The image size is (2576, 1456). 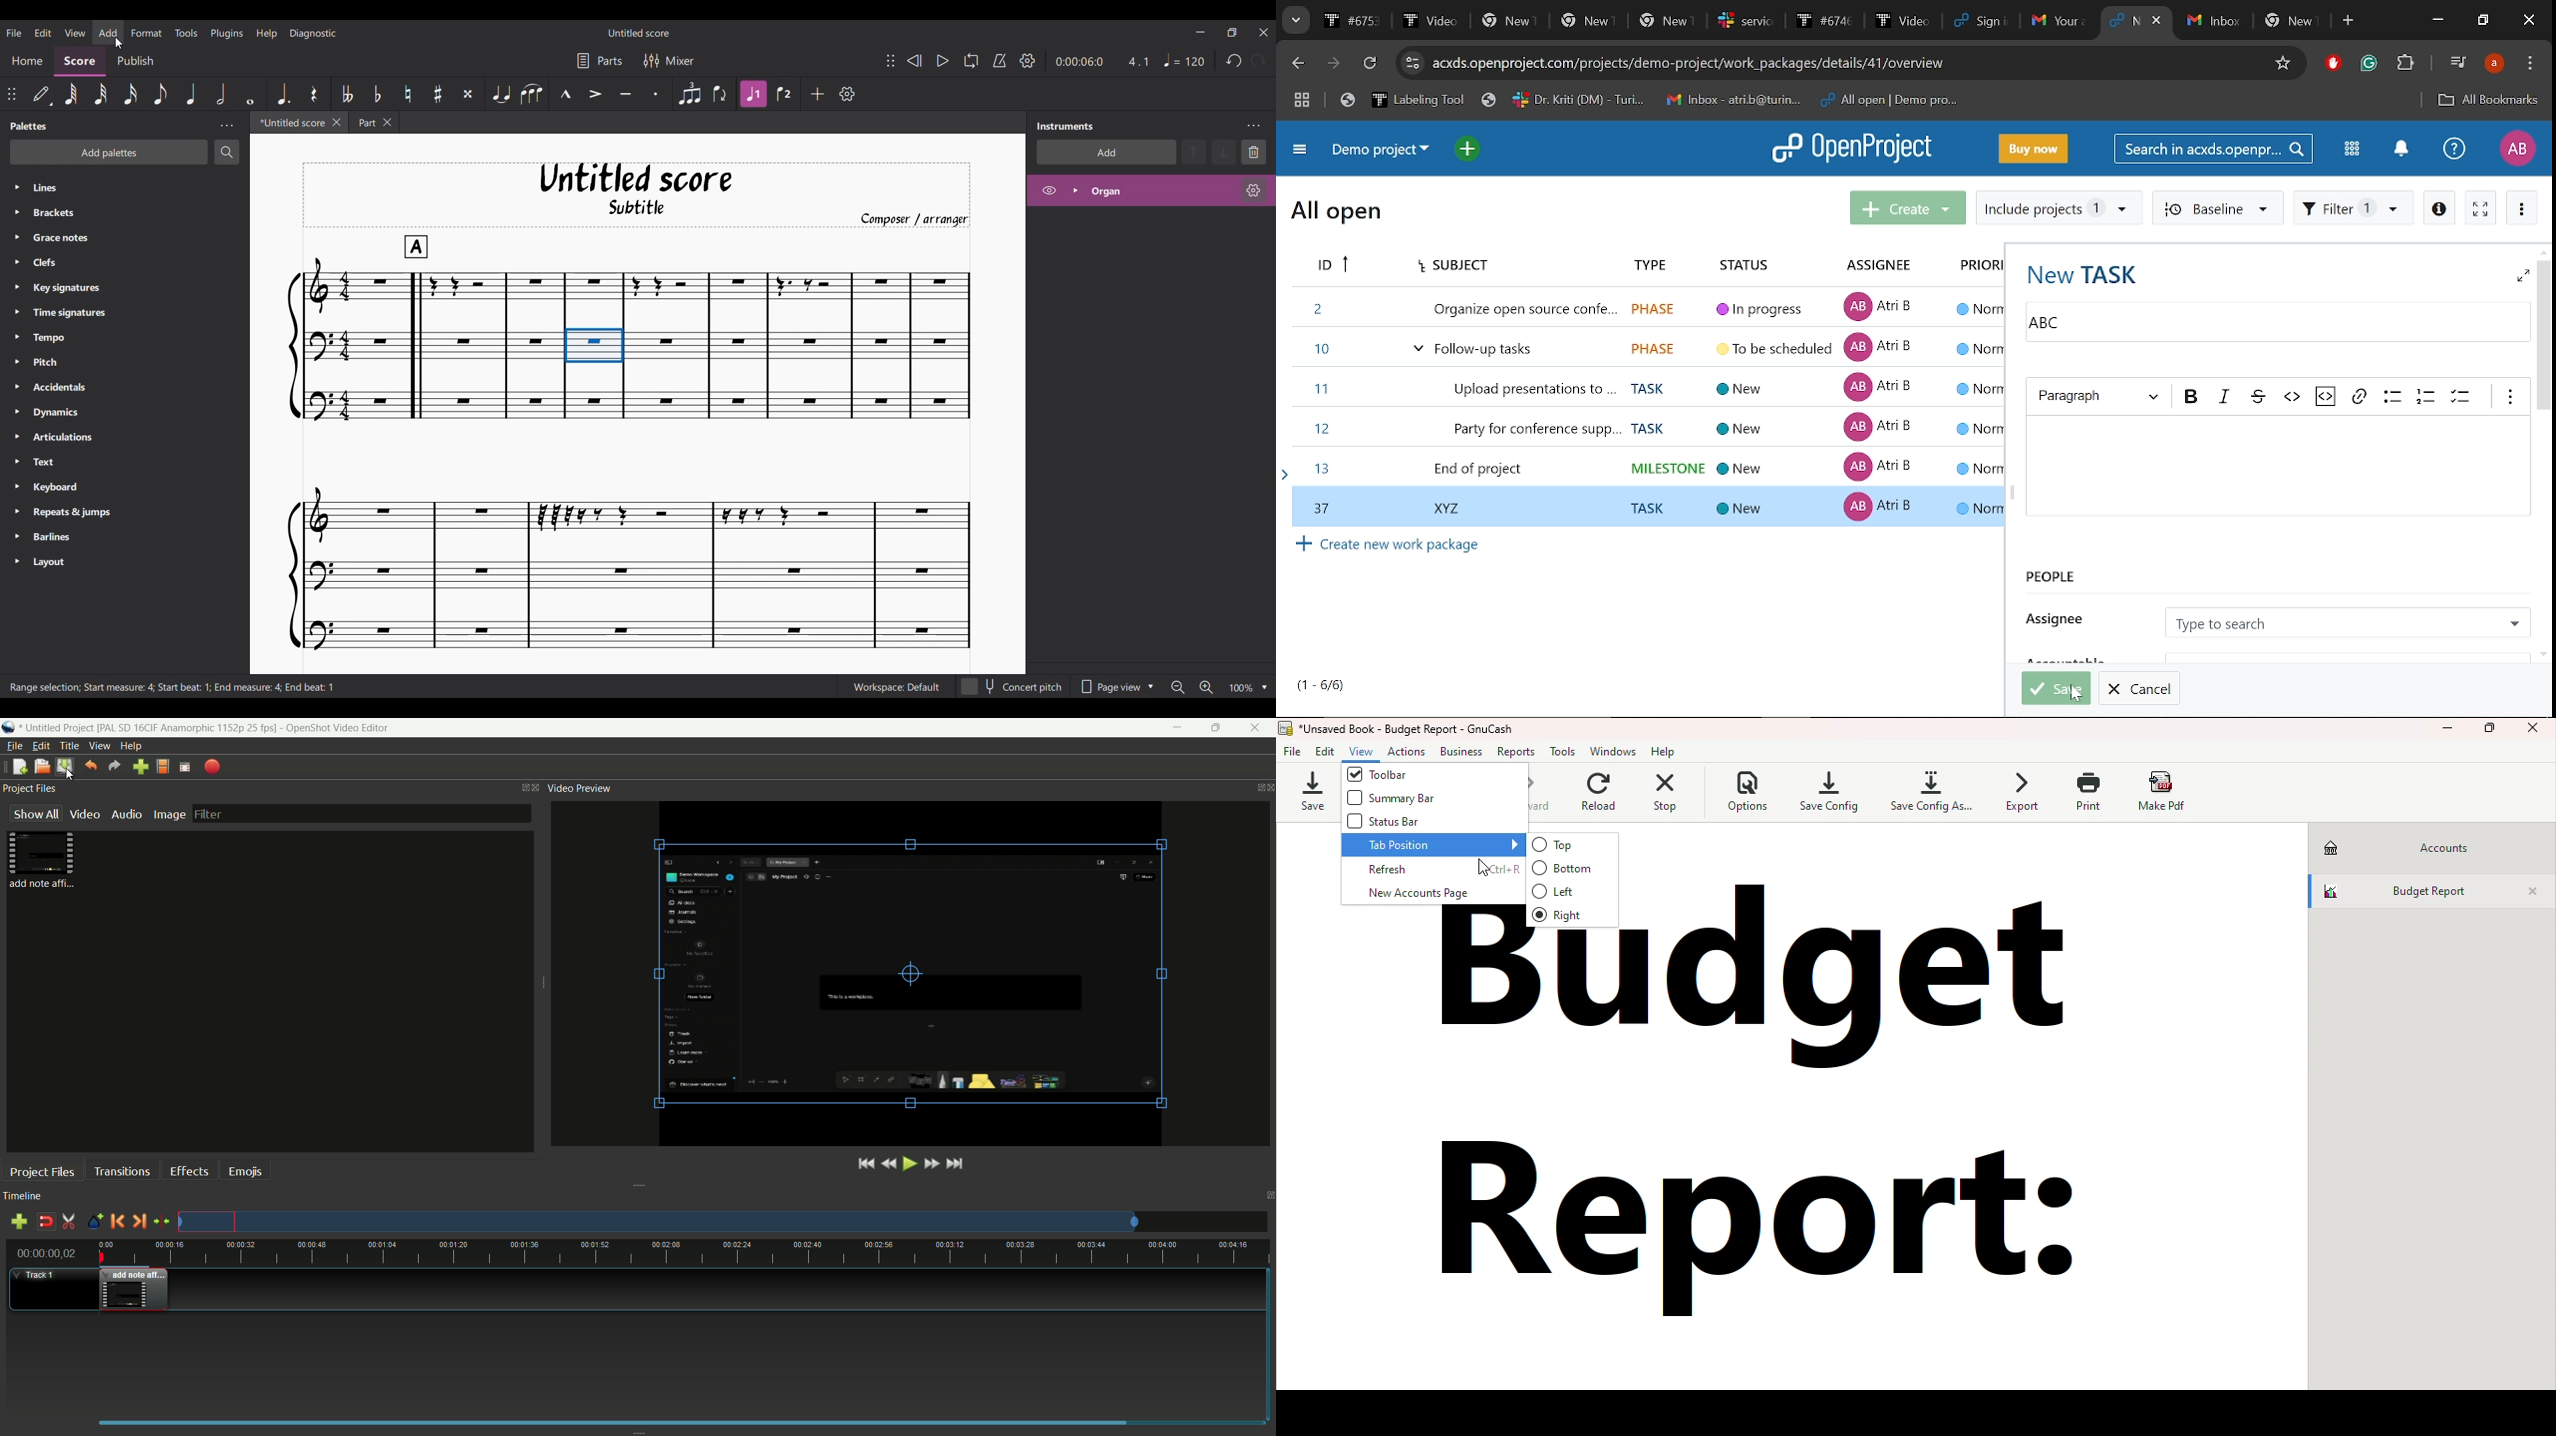 I want to click on Reload, so click(x=1596, y=795).